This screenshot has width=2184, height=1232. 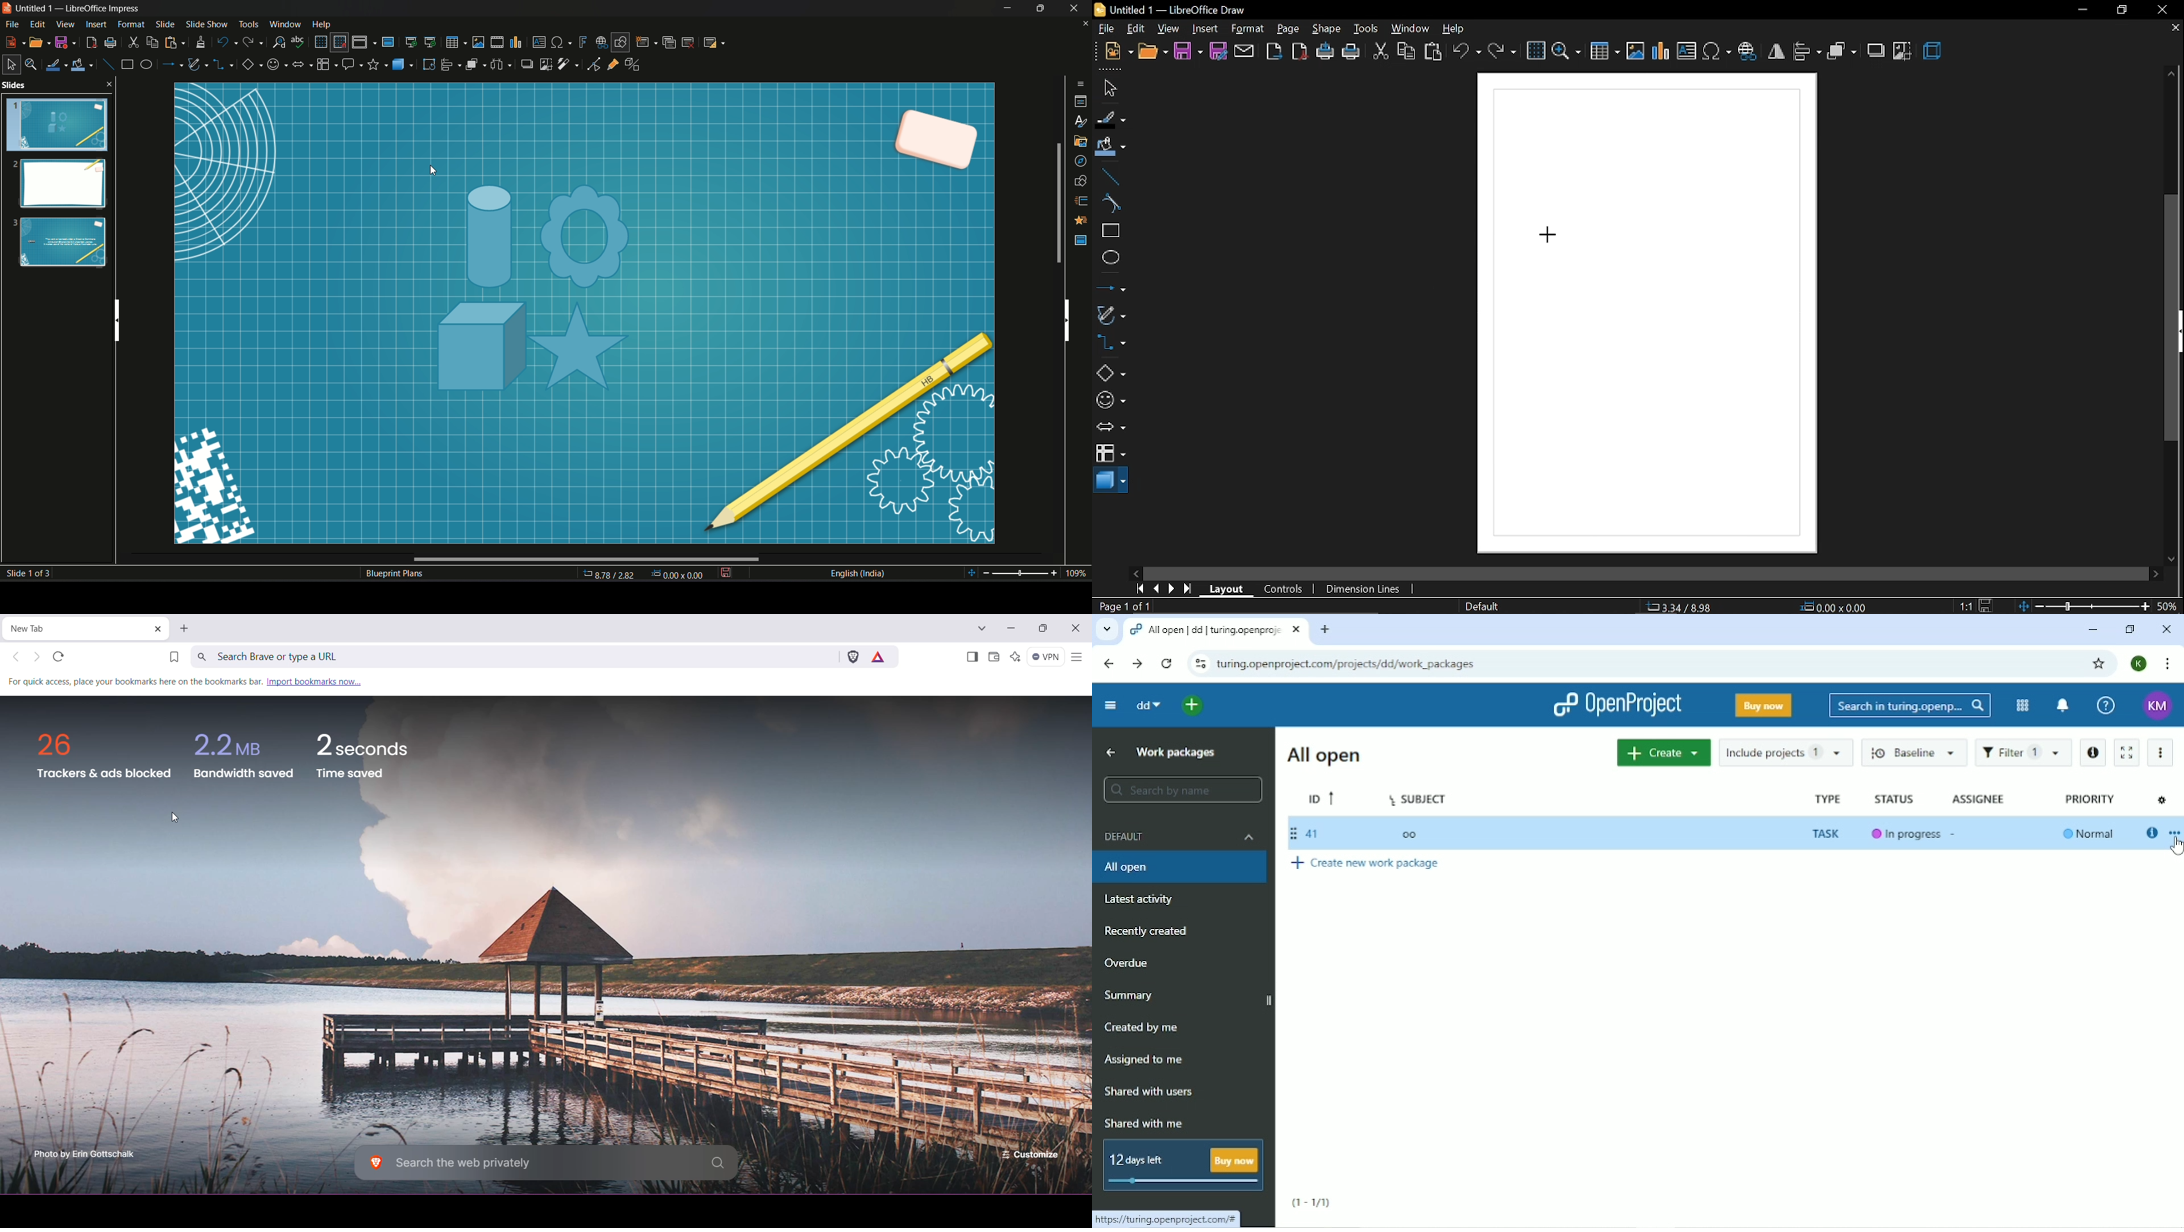 What do you see at coordinates (1176, 10) in the screenshot?
I see `Untitled 1 — LibreOffice Draw` at bounding box center [1176, 10].